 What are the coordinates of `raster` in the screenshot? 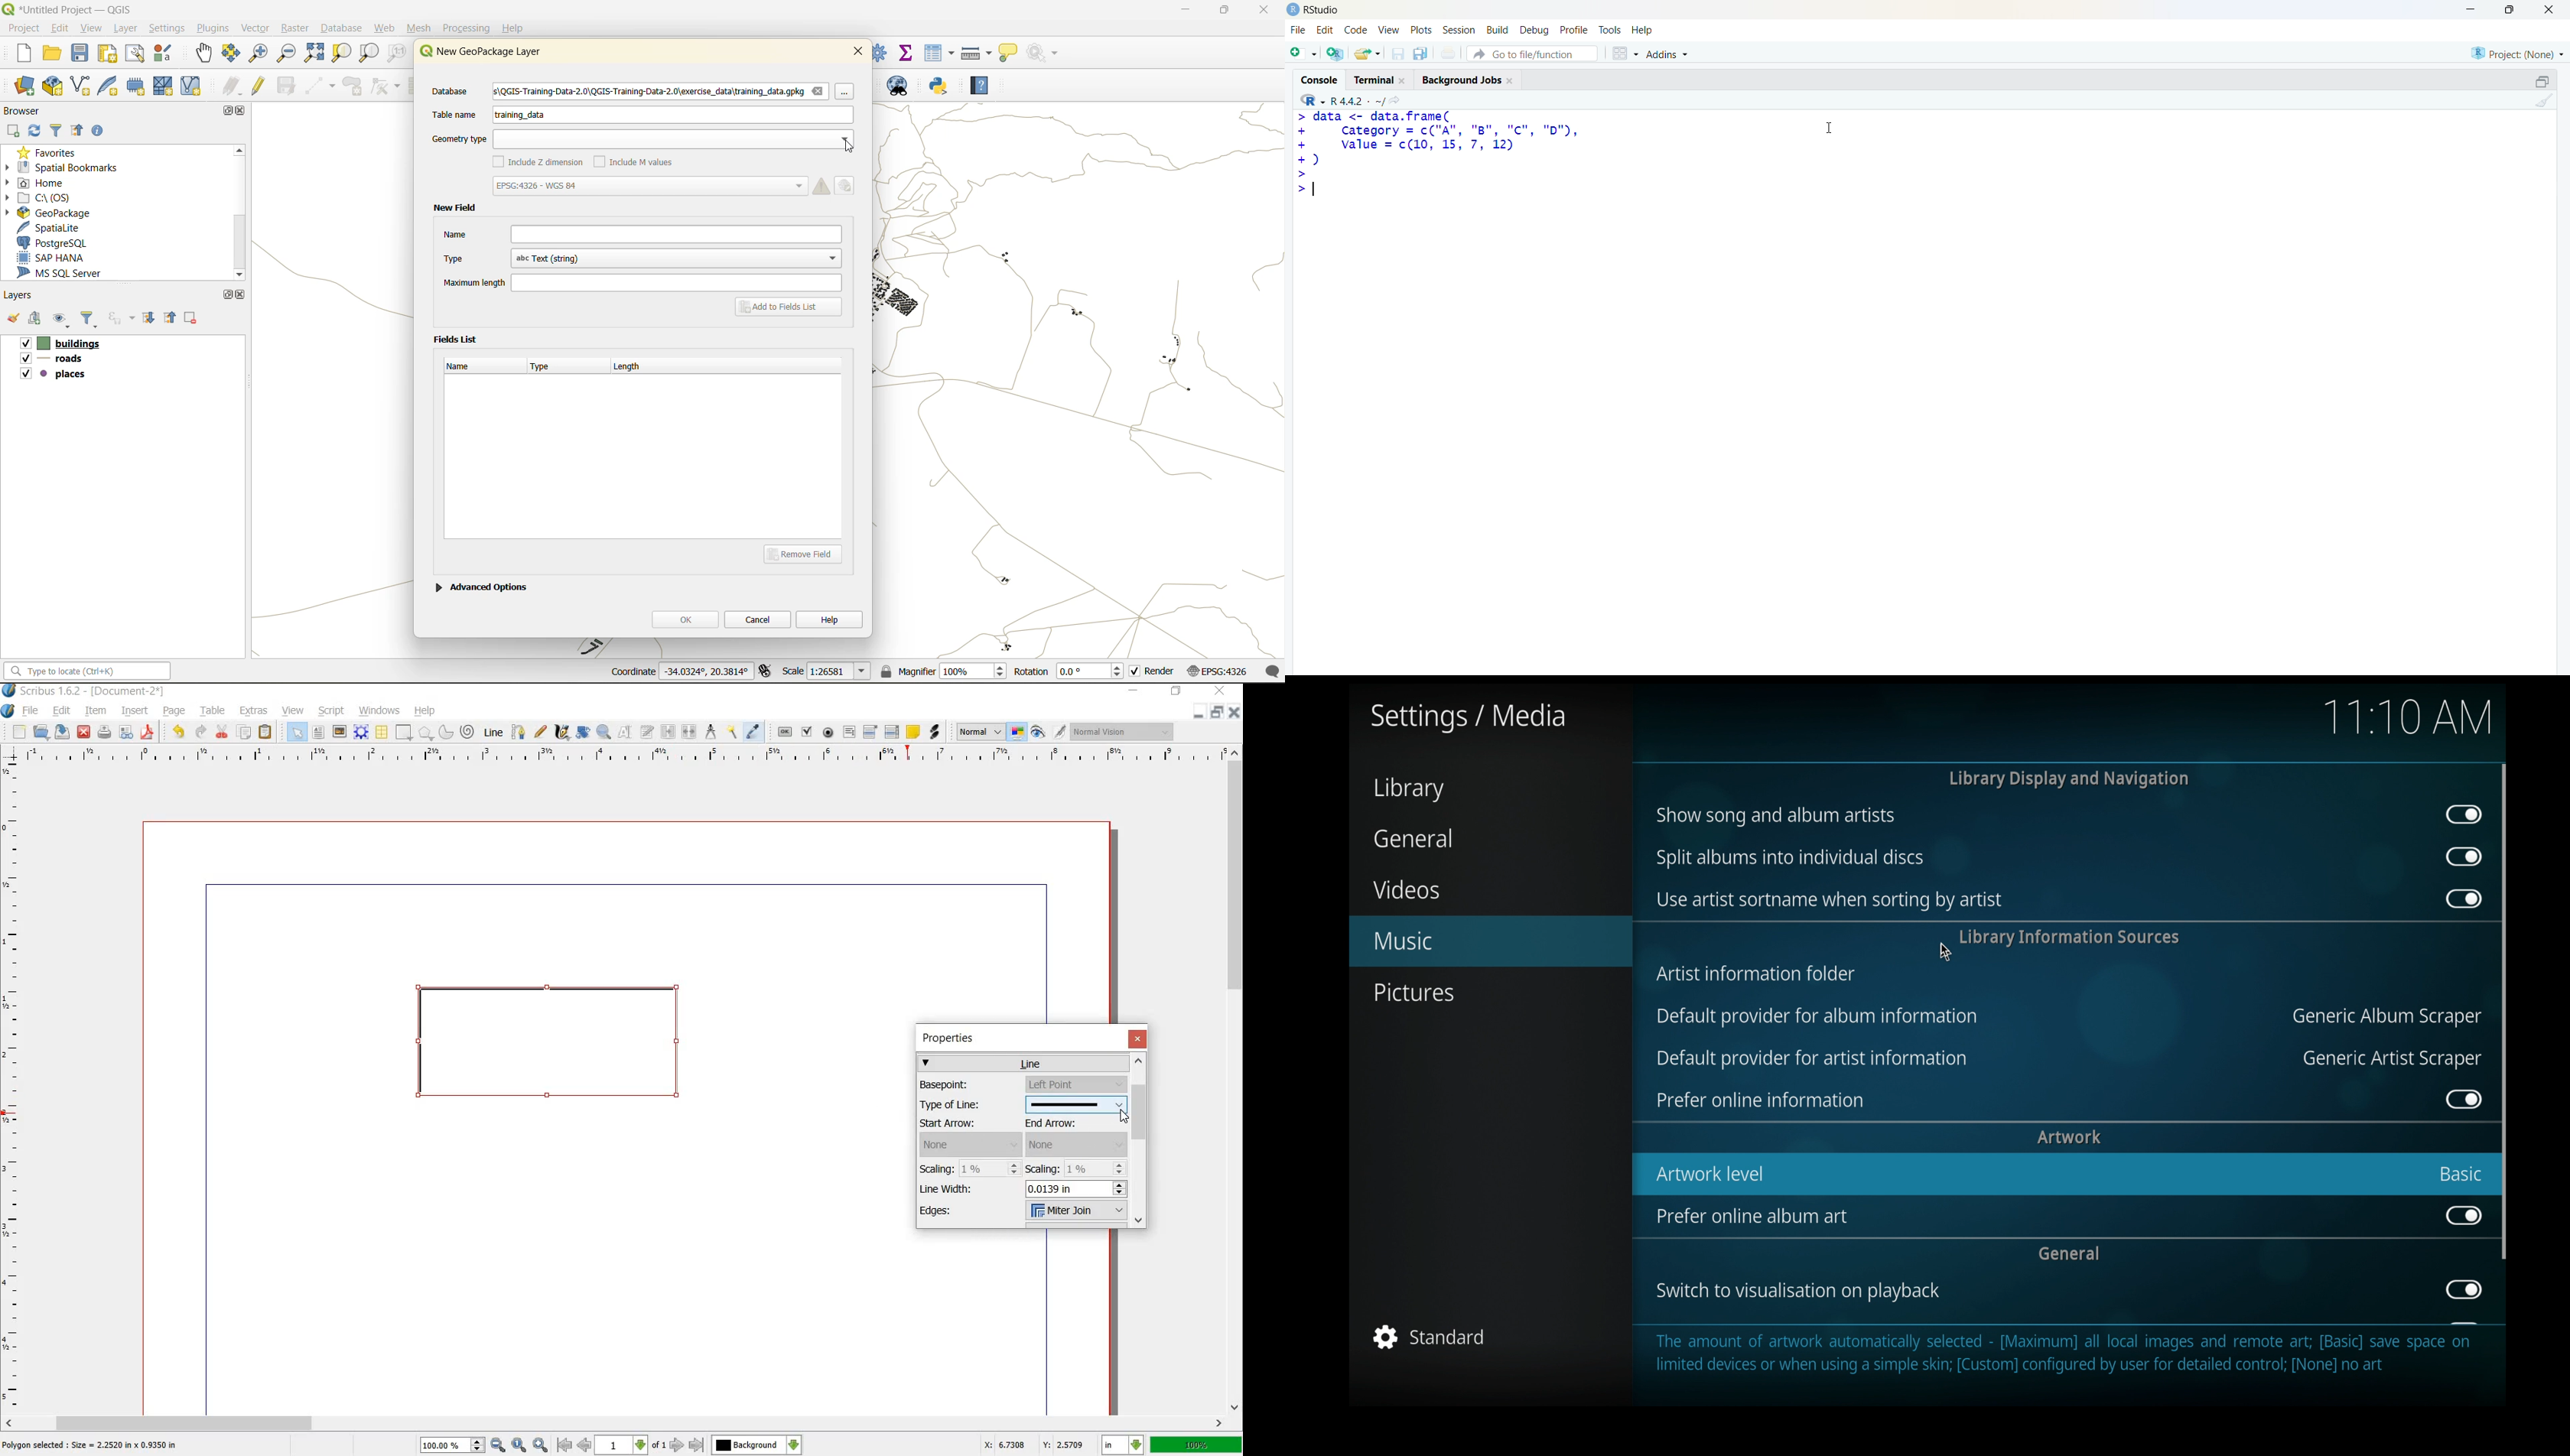 It's located at (295, 29).